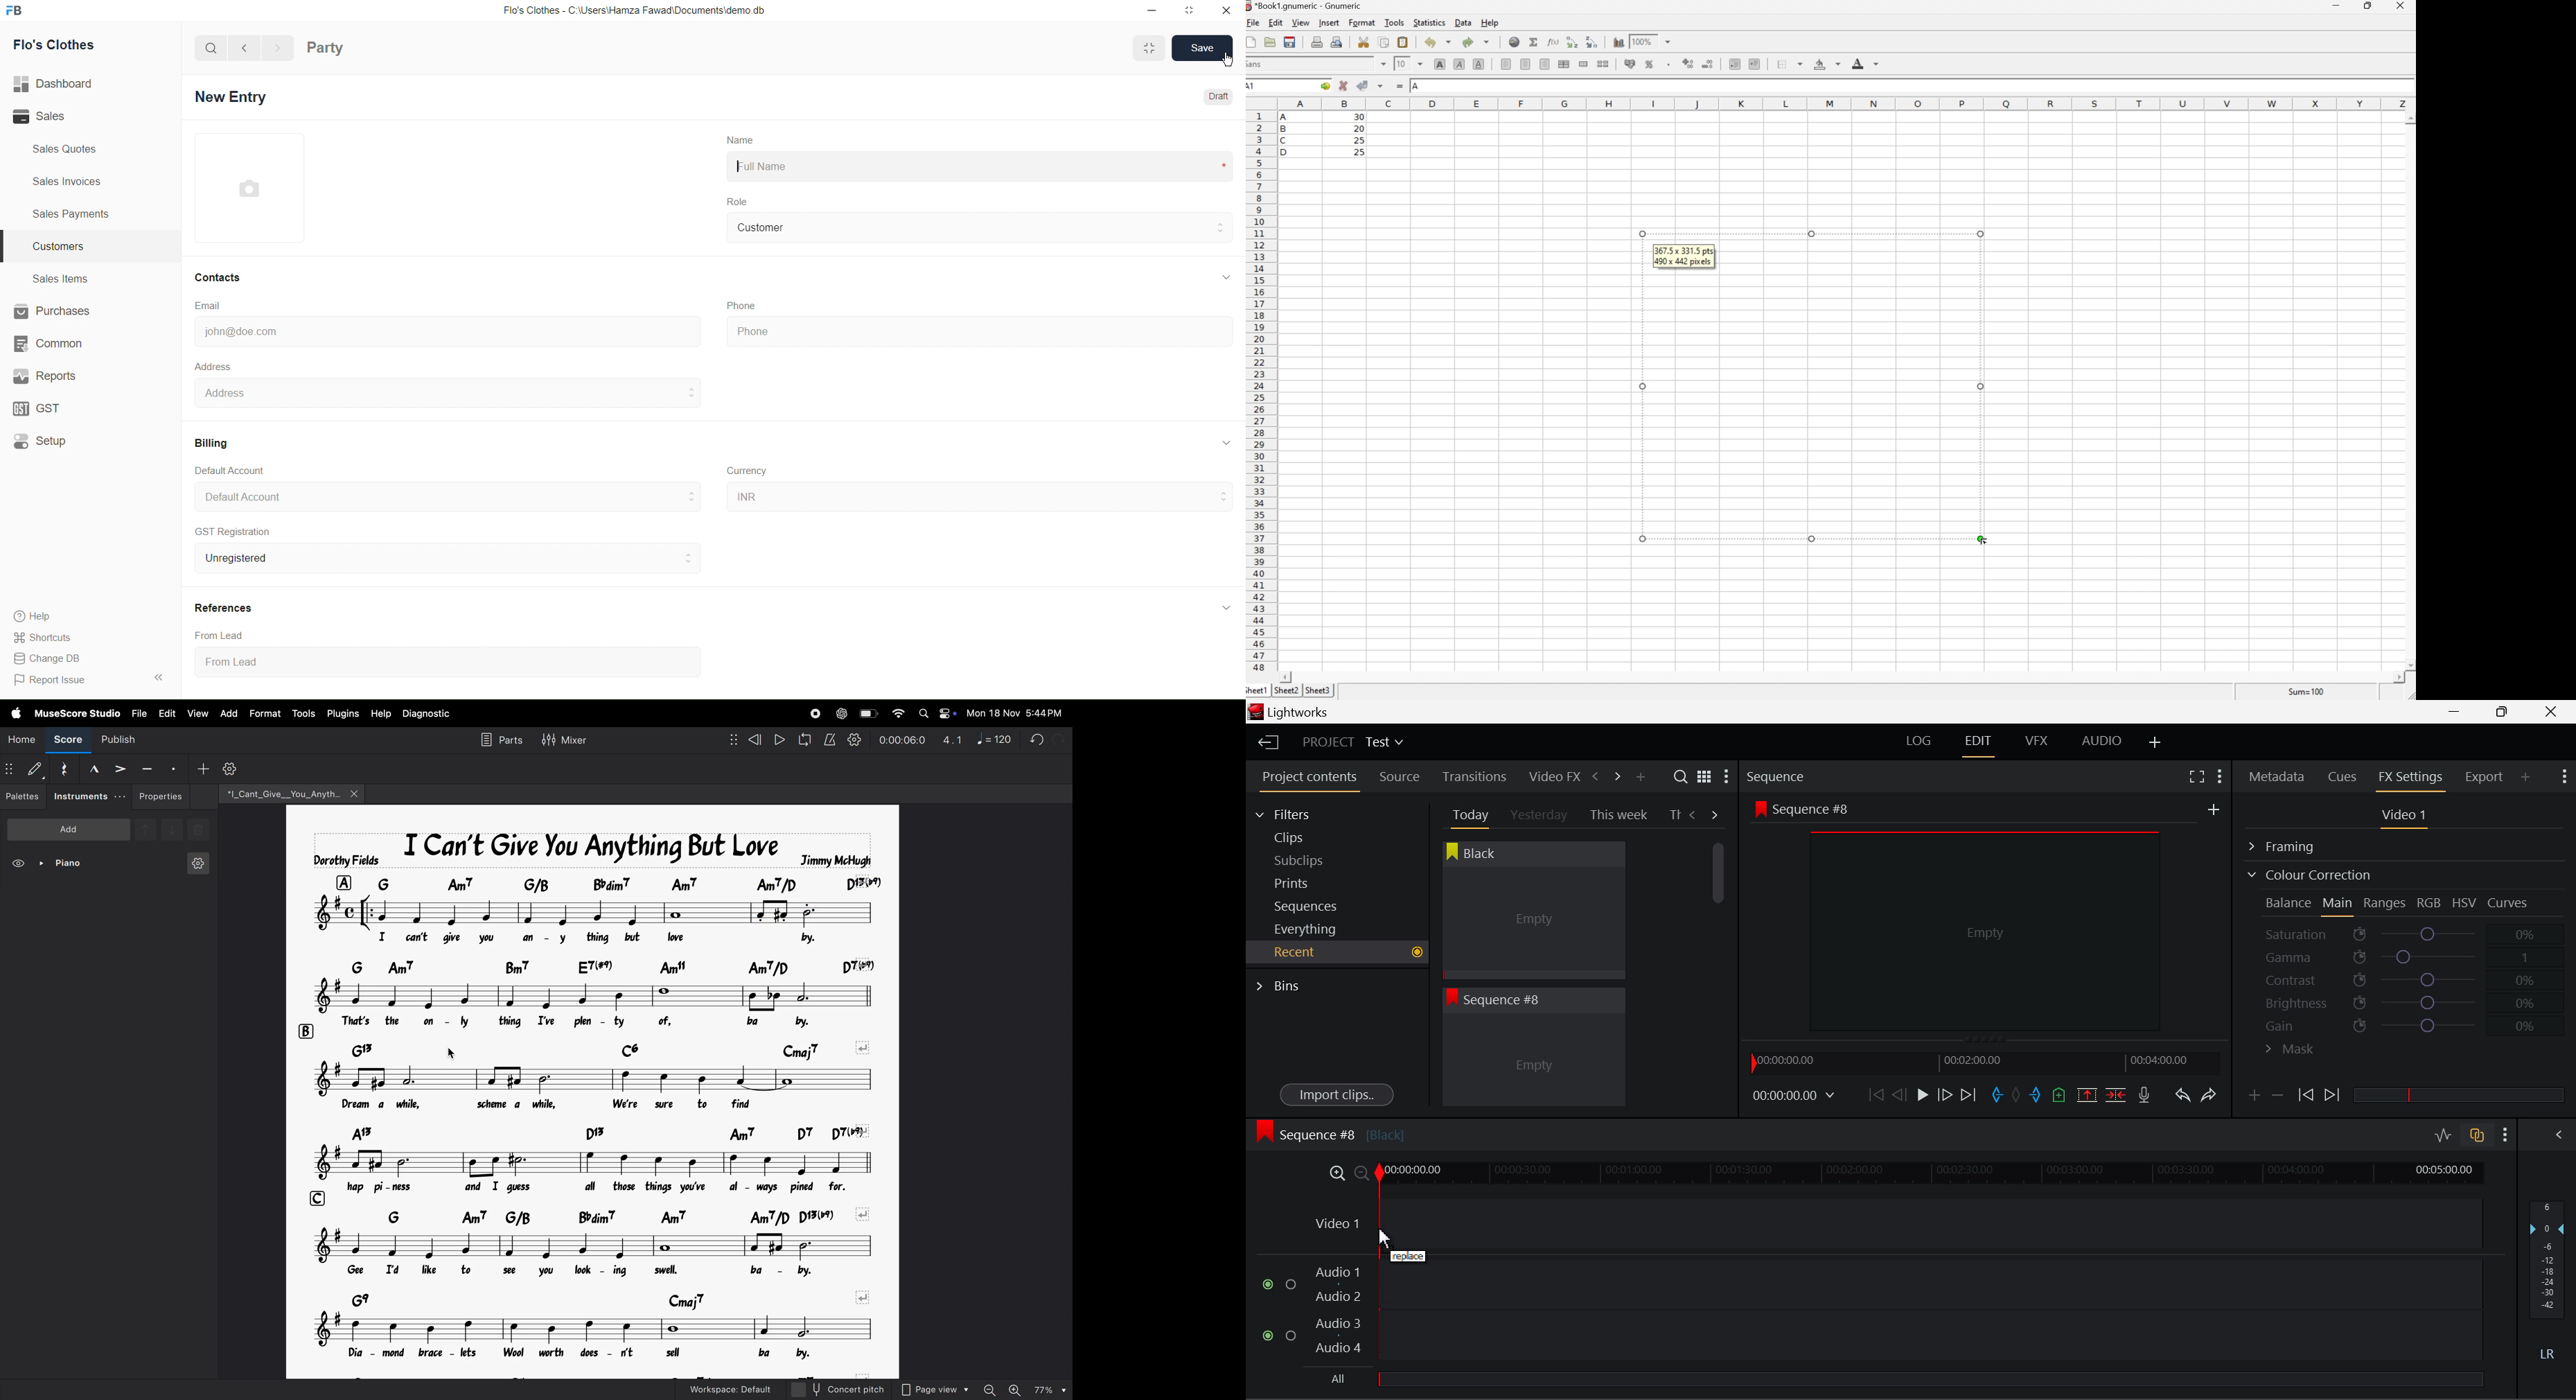 This screenshot has width=2576, height=1400. What do you see at coordinates (2278, 774) in the screenshot?
I see `Metadata Panel` at bounding box center [2278, 774].